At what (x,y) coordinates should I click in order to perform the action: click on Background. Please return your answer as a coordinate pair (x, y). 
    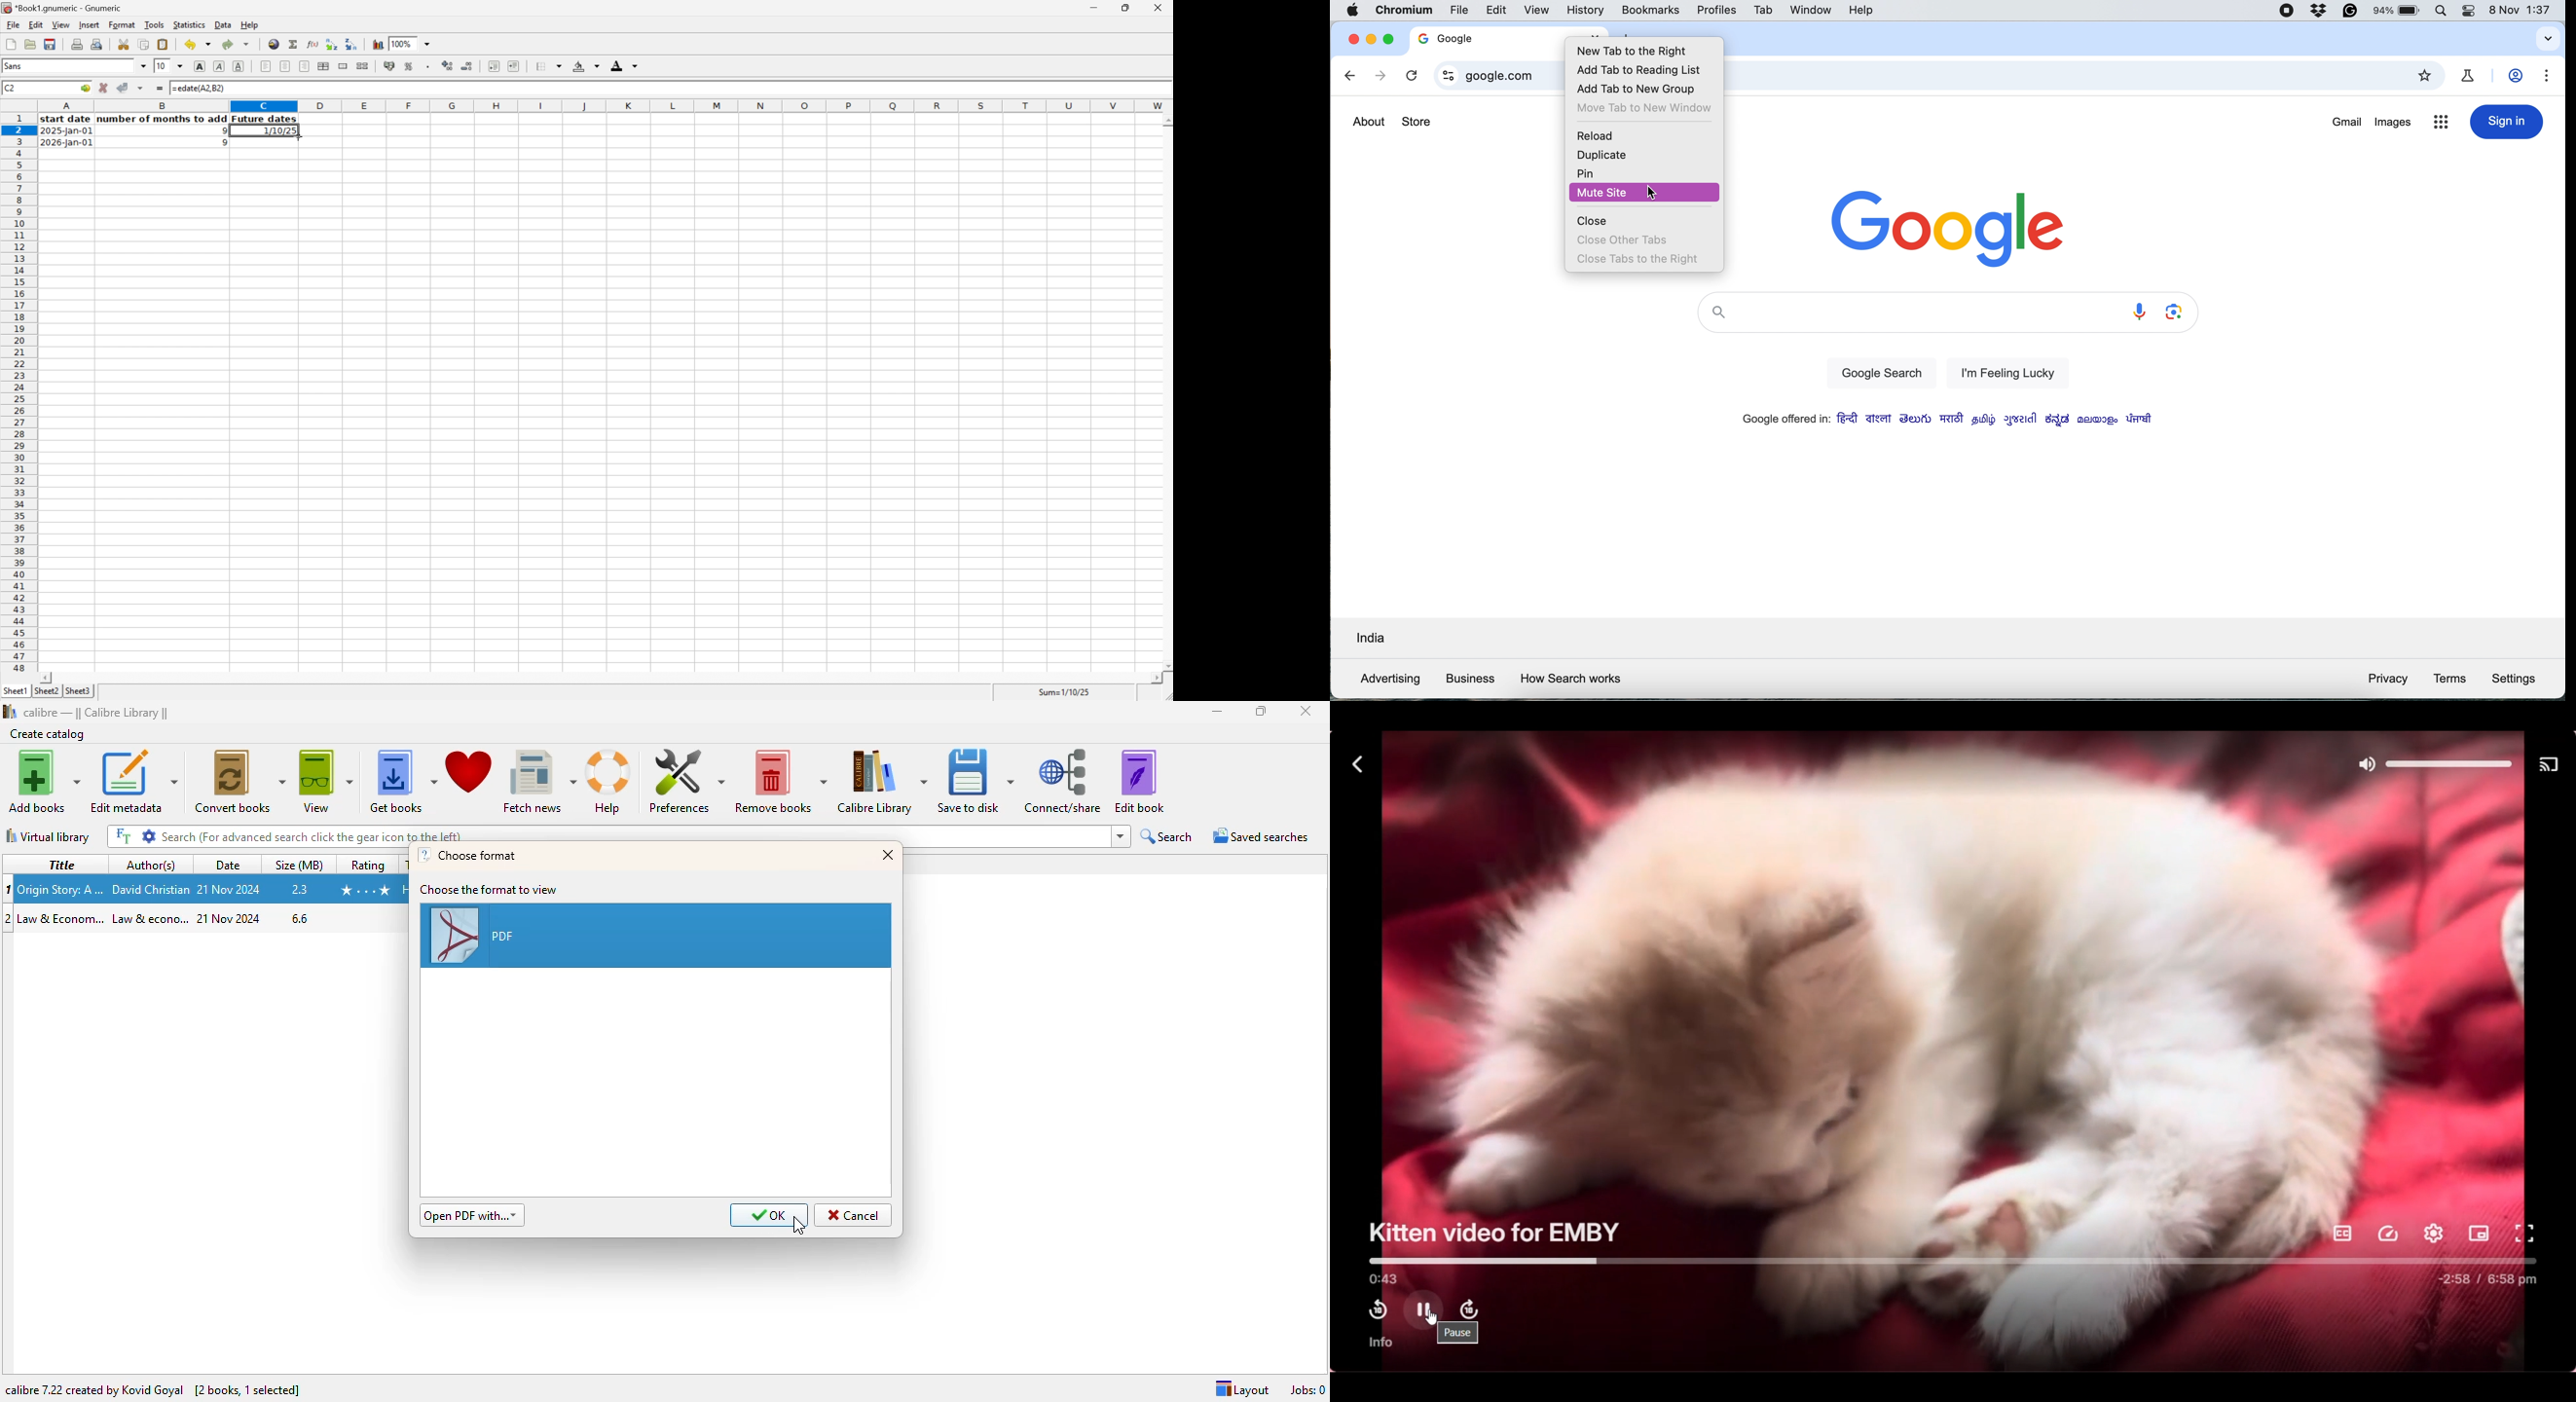
    Looking at the image, I should click on (586, 66).